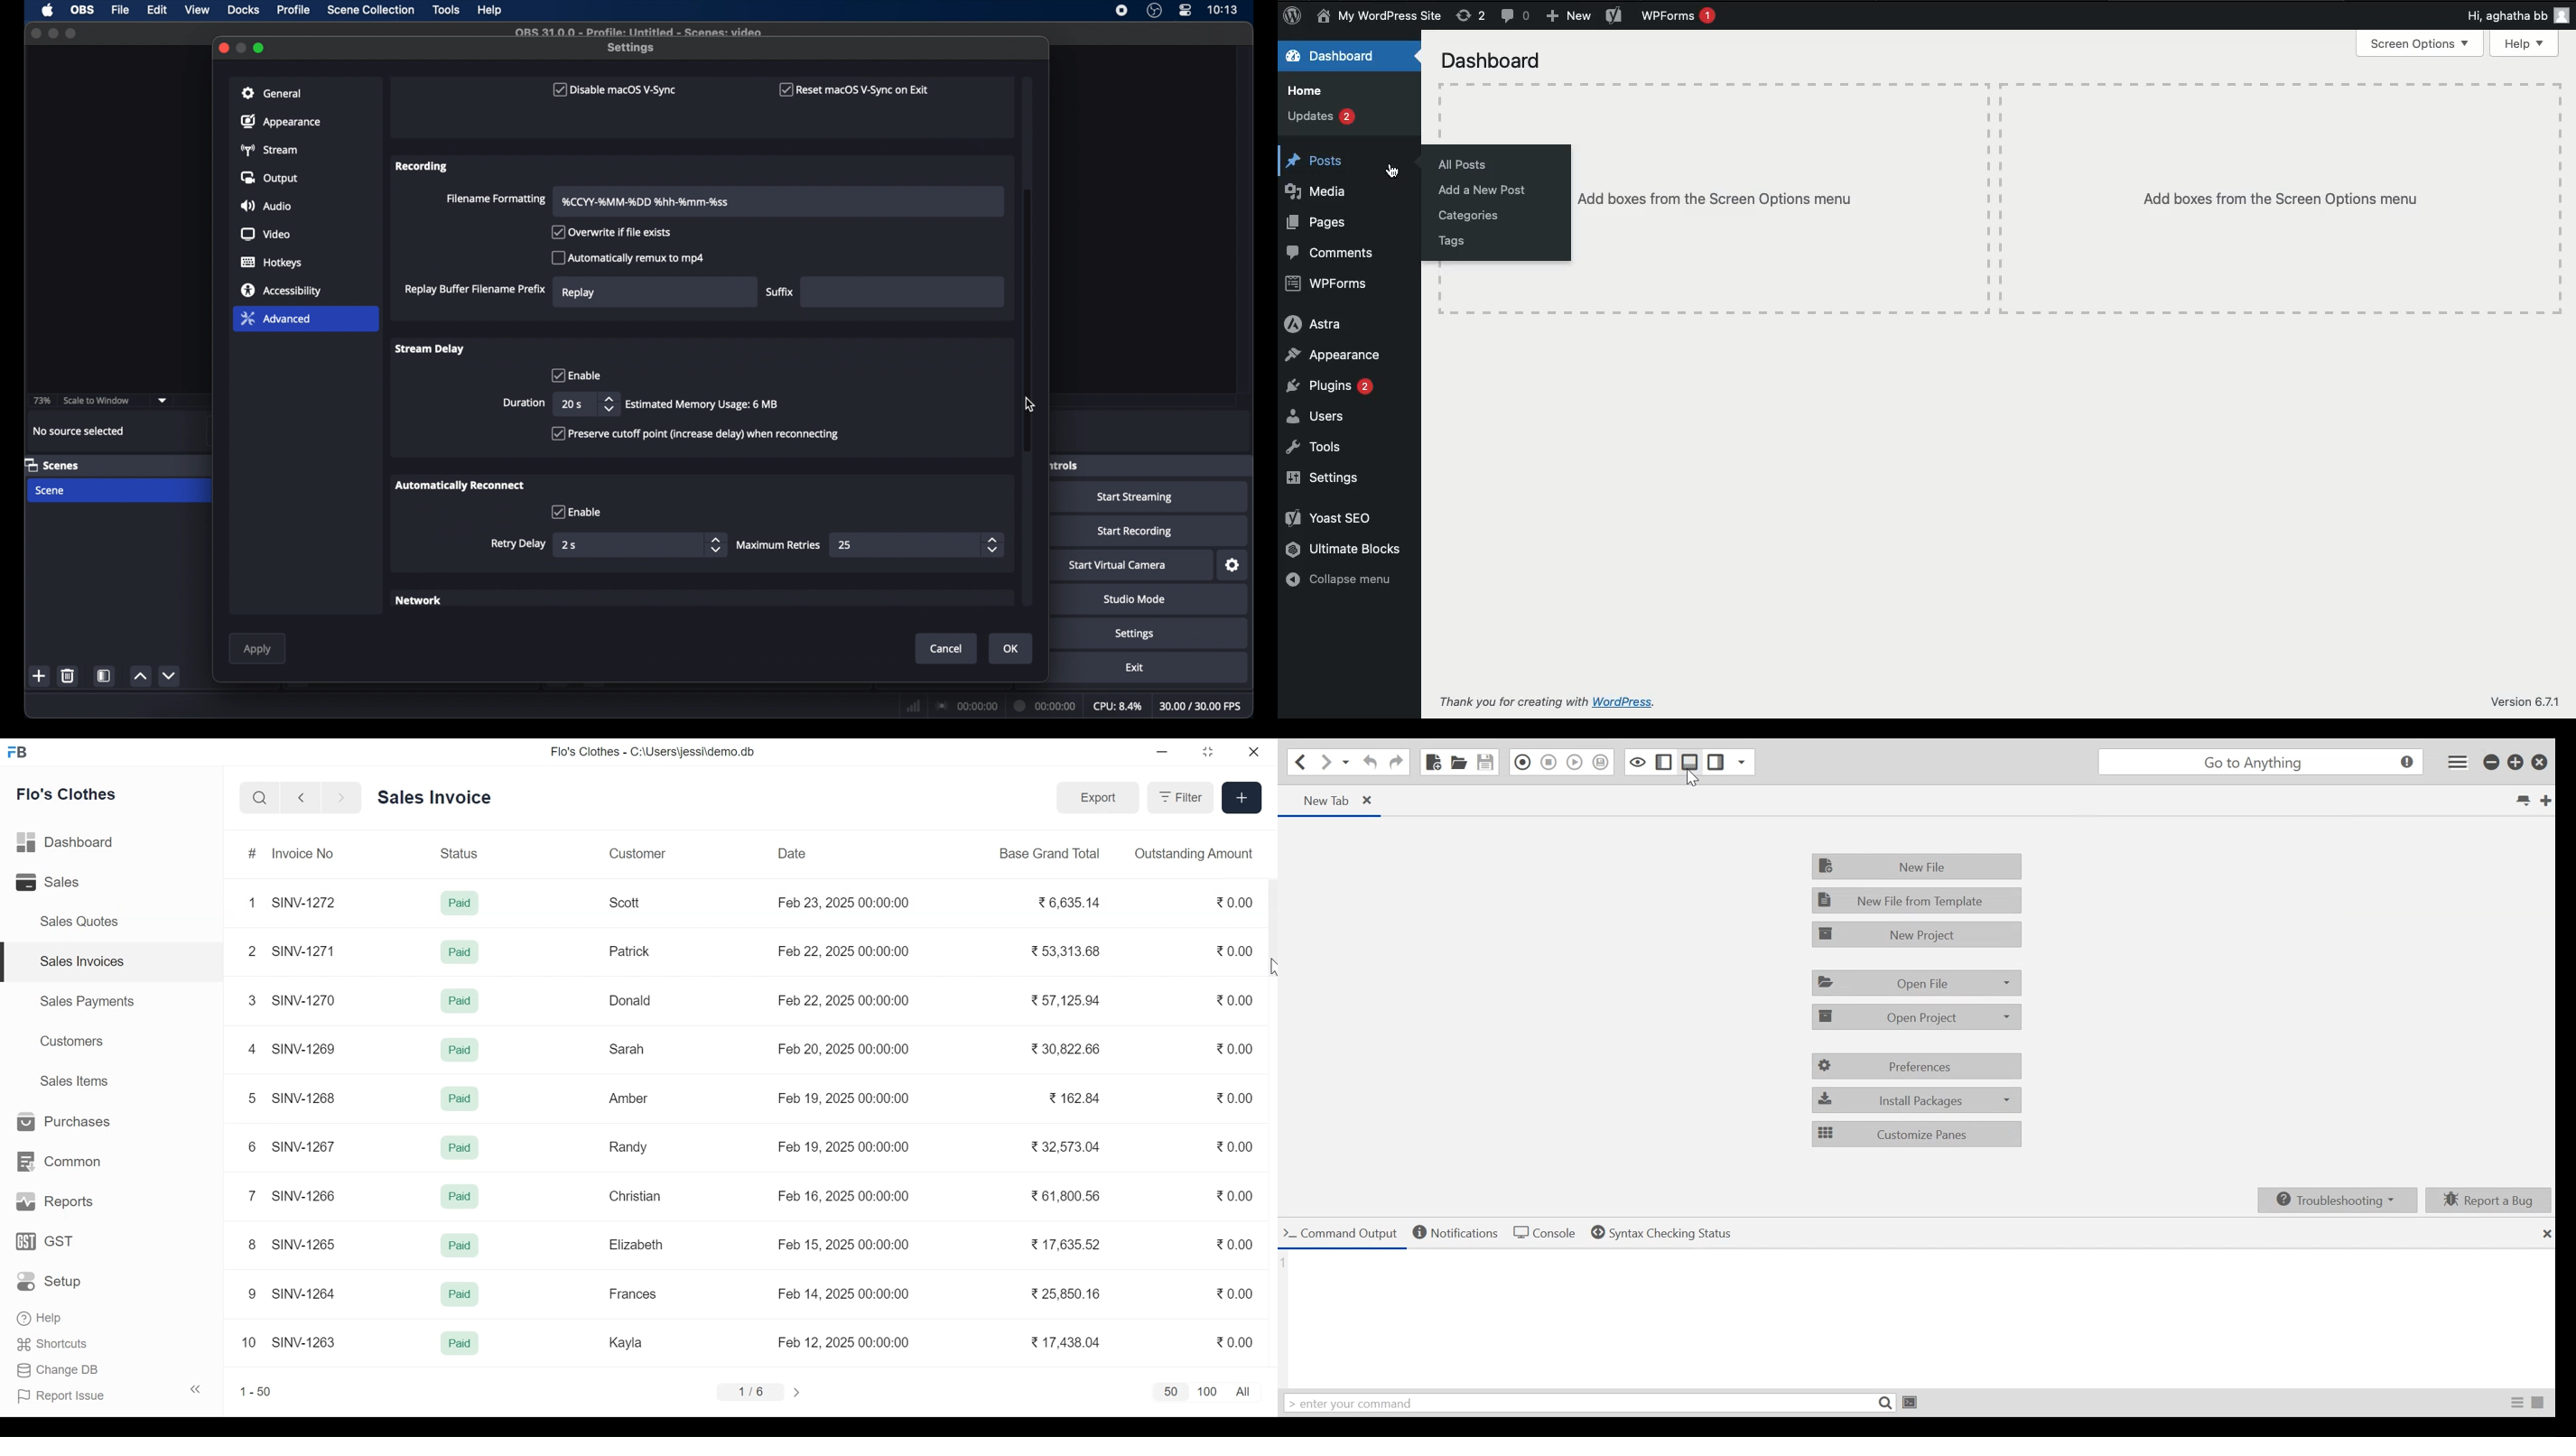  Describe the element at coordinates (993, 545) in the screenshot. I see `stepper butons` at that location.